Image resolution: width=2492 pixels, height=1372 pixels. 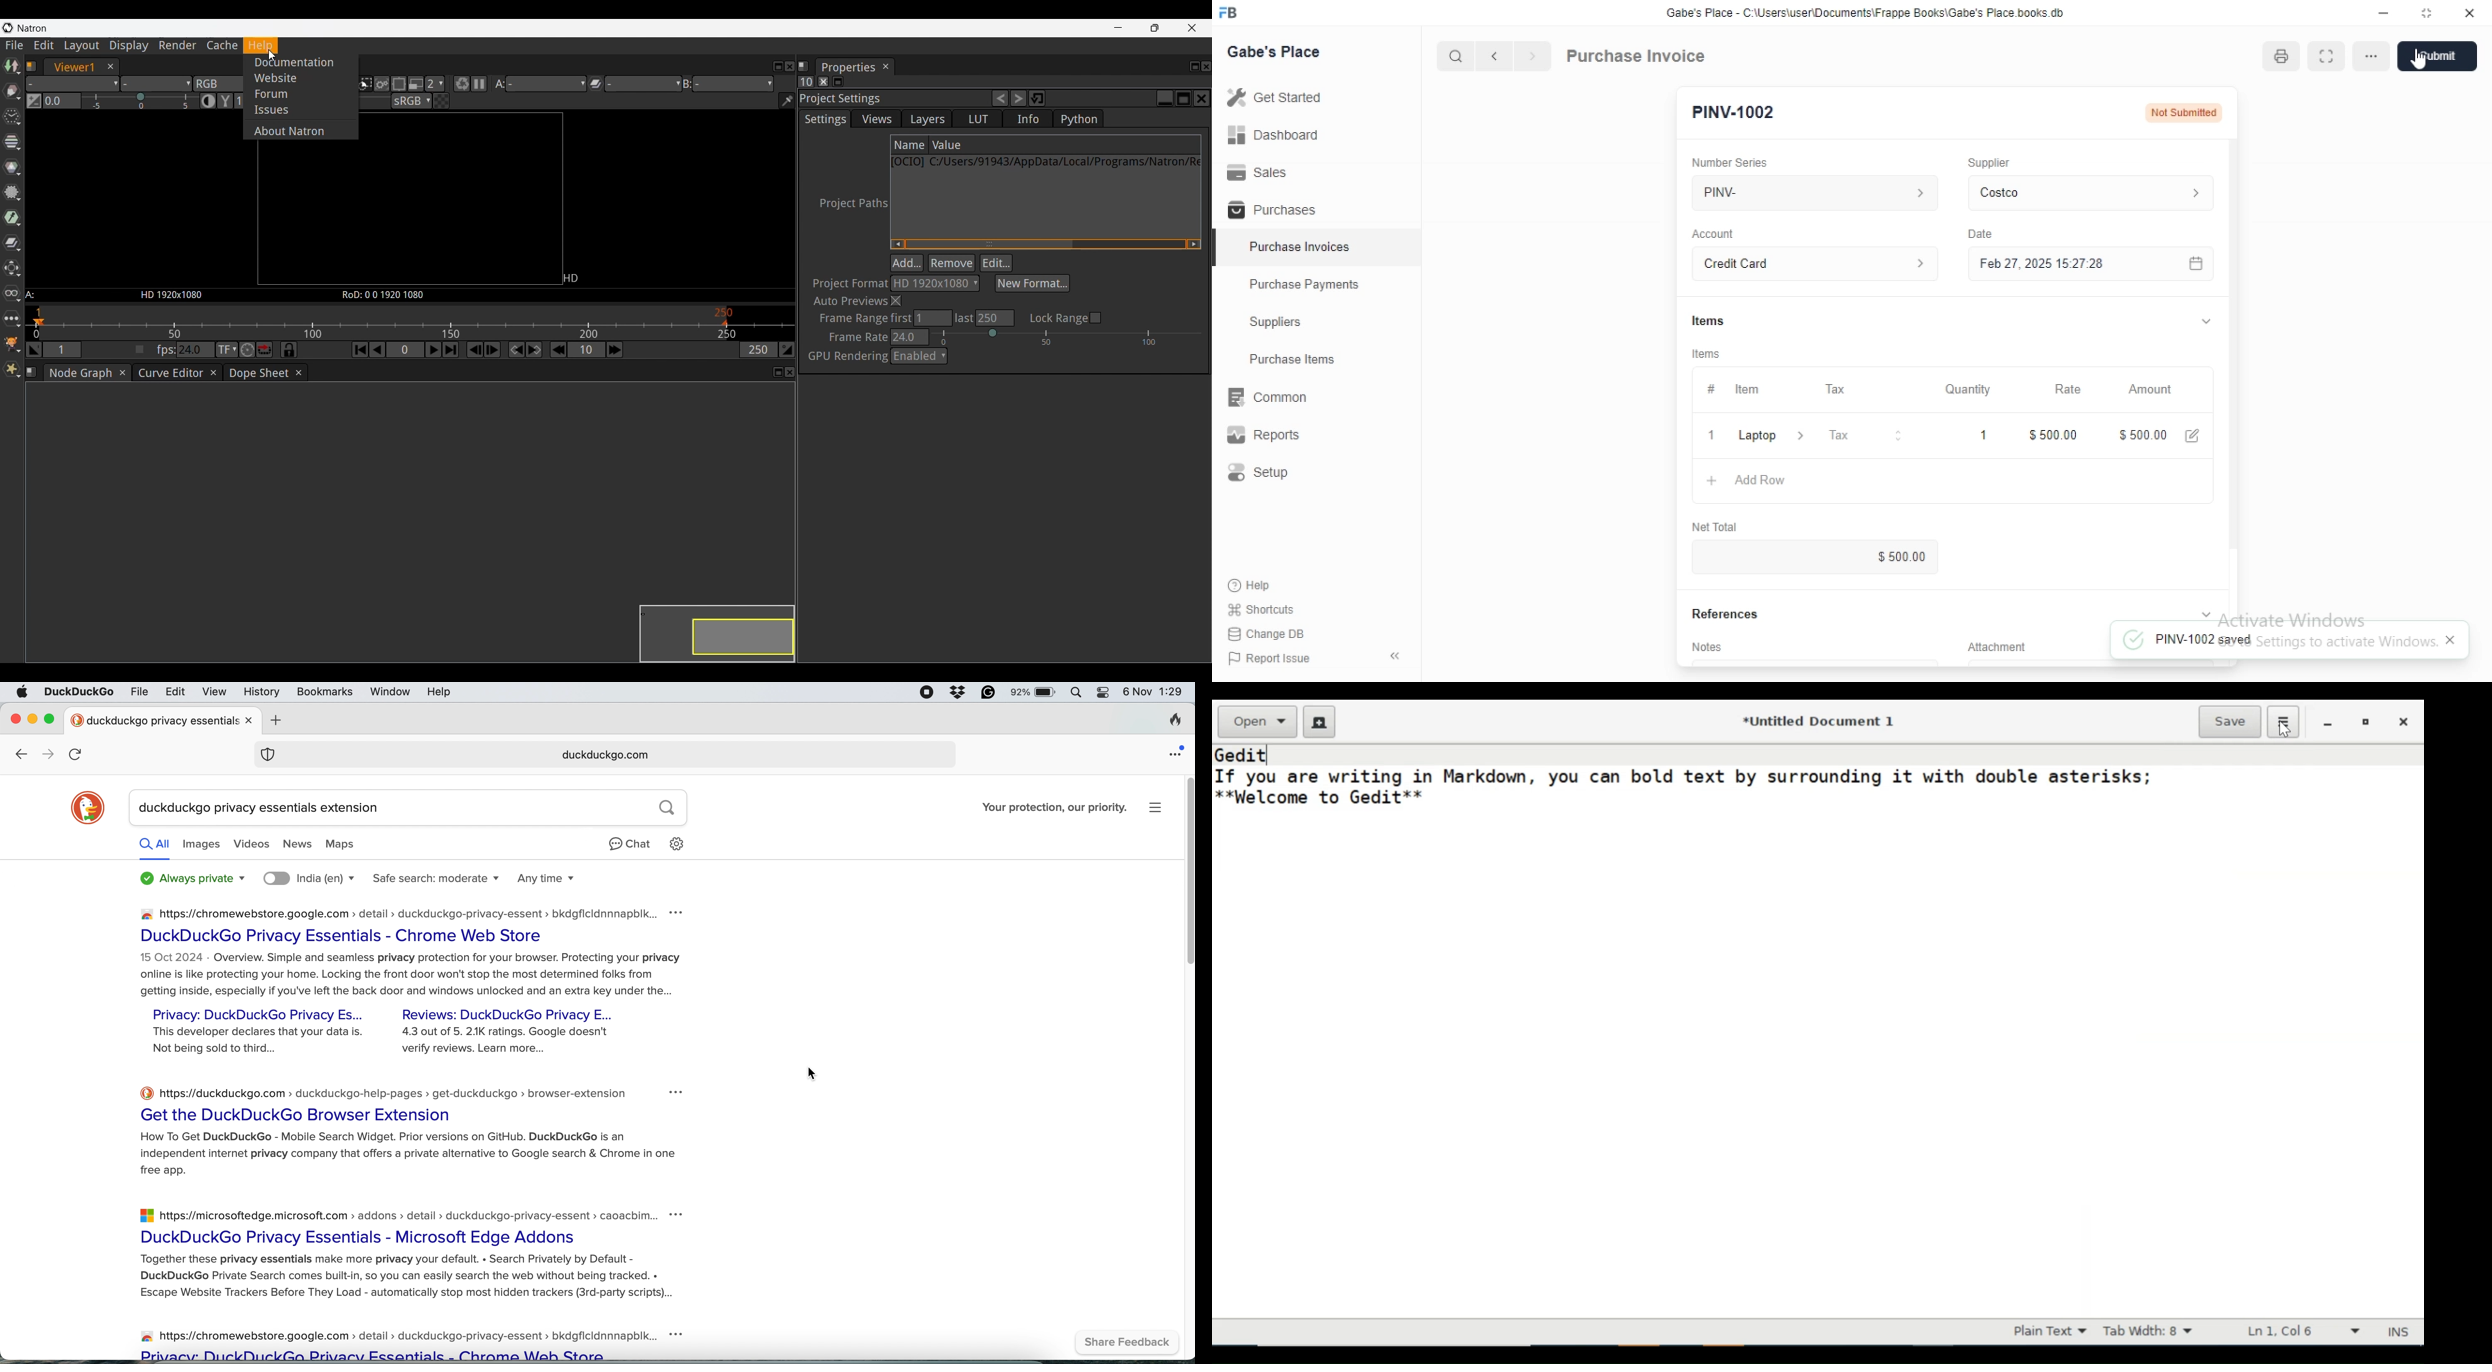 What do you see at coordinates (2308, 1331) in the screenshot?
I see `Line & Column Preference` at bounding box center [2308, 1331].